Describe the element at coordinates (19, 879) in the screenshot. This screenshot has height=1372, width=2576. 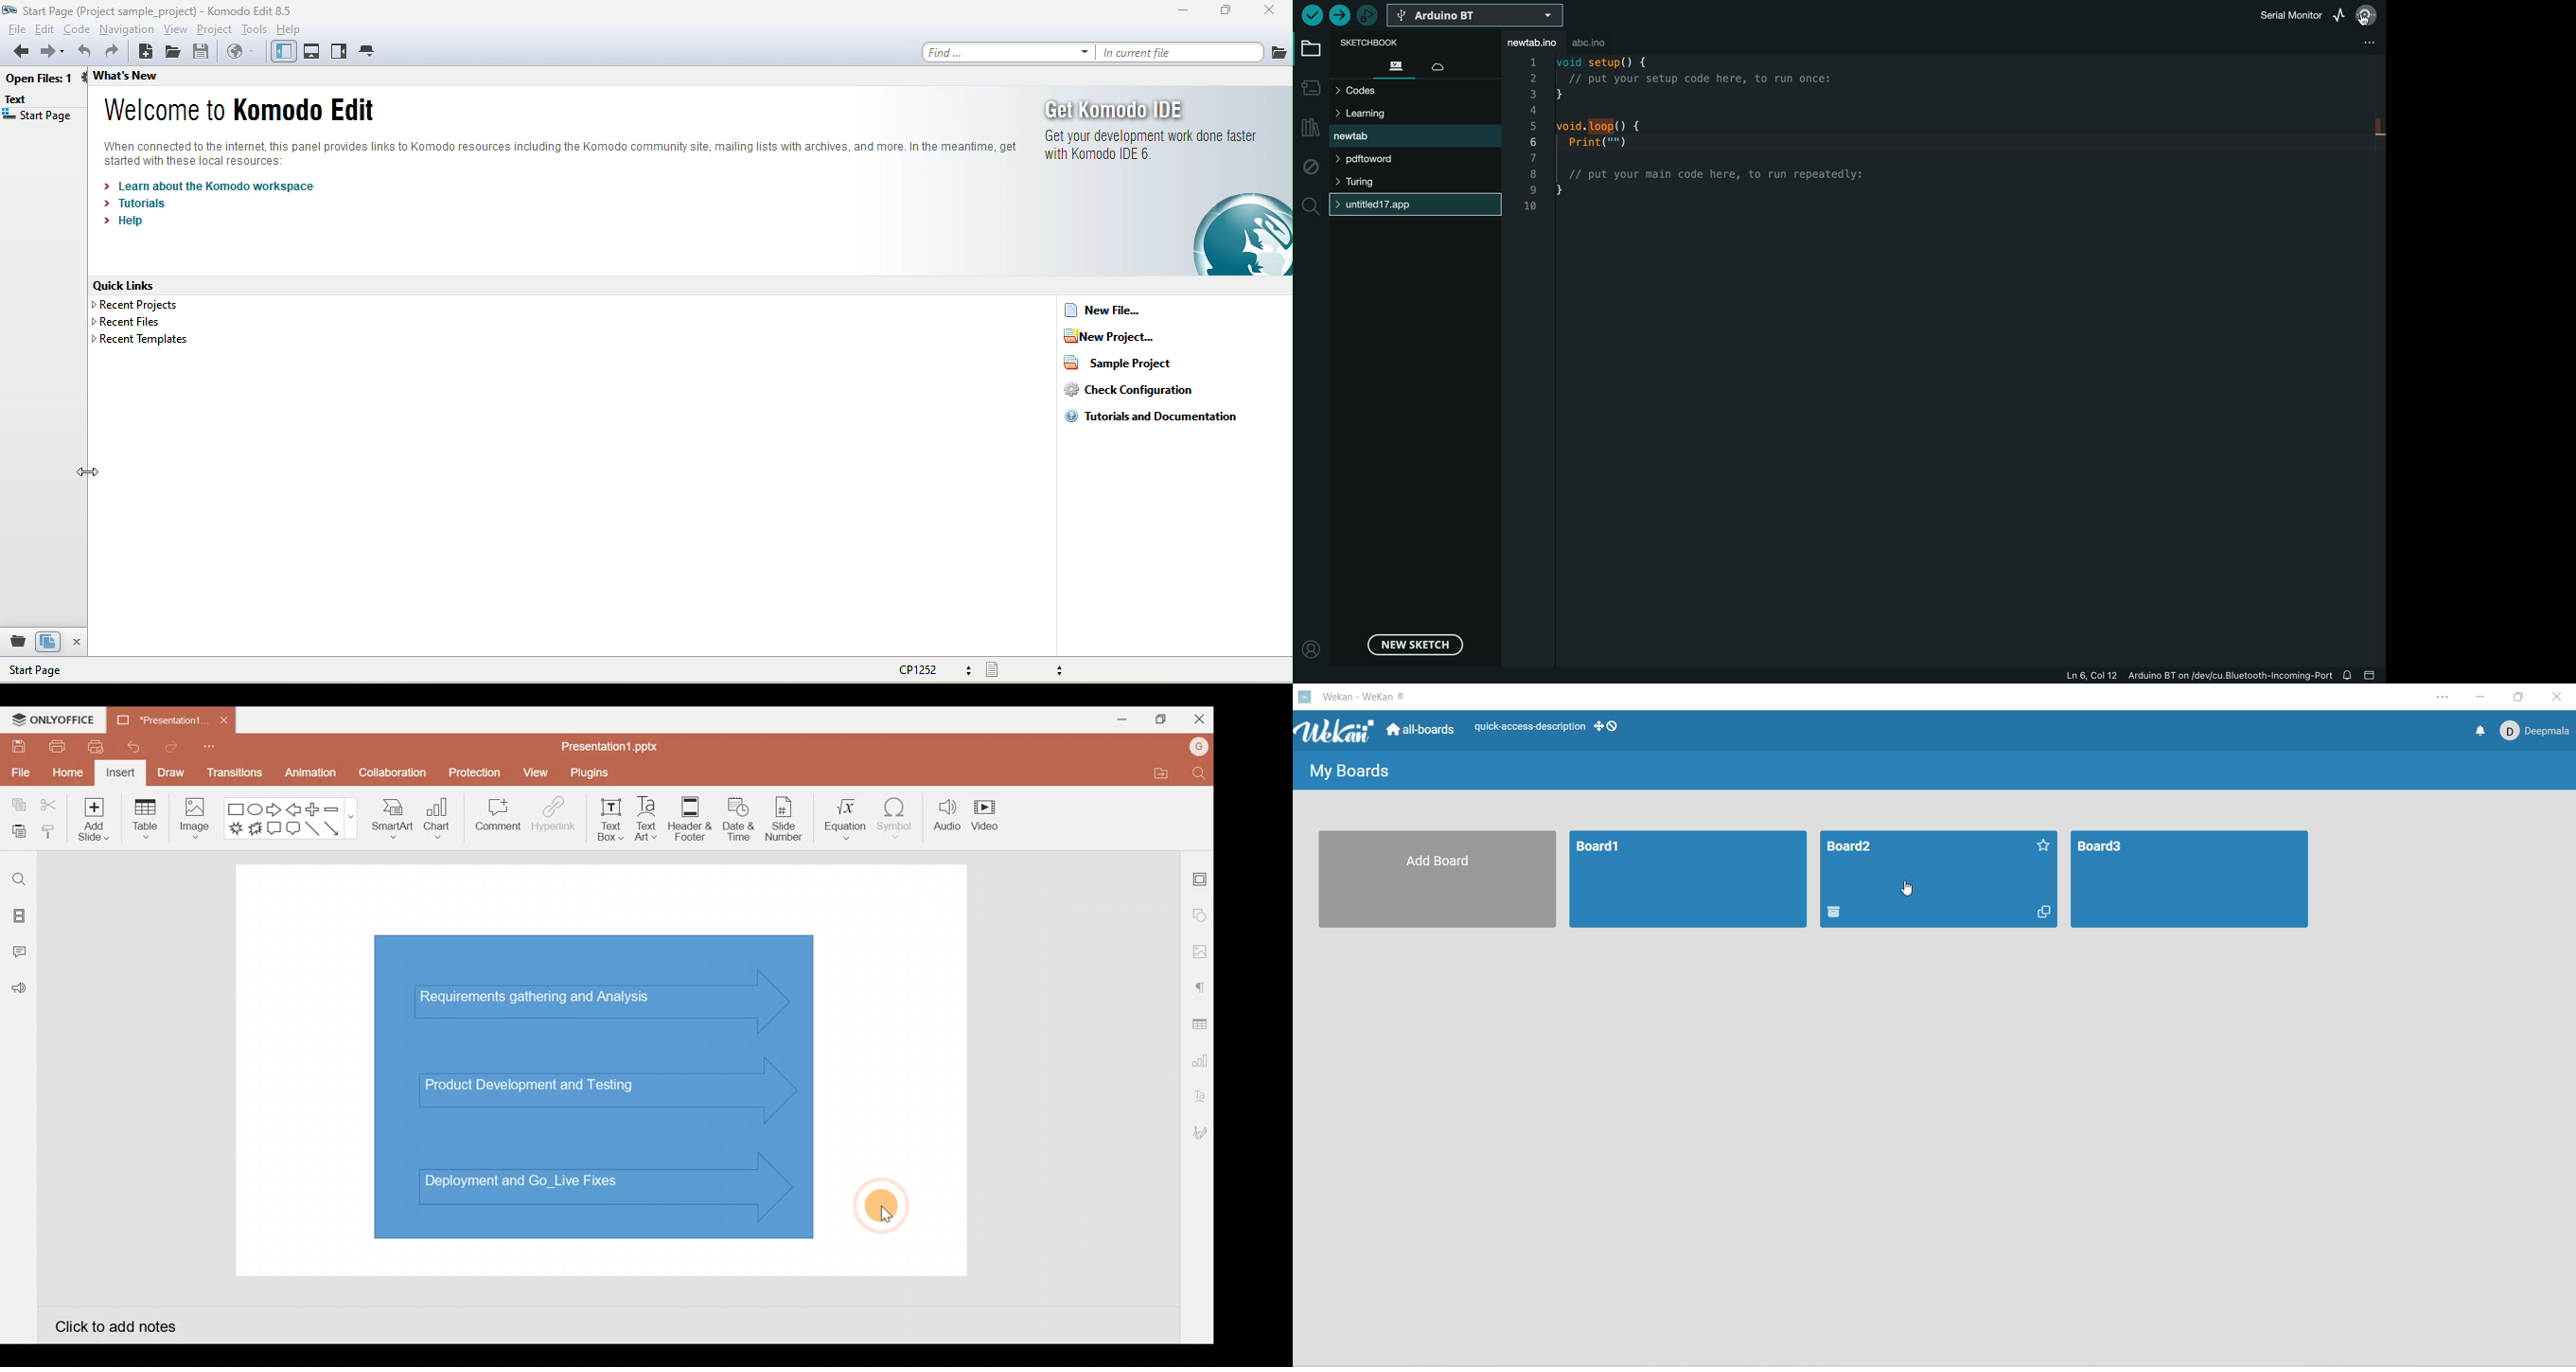
I see `Find` at that location.